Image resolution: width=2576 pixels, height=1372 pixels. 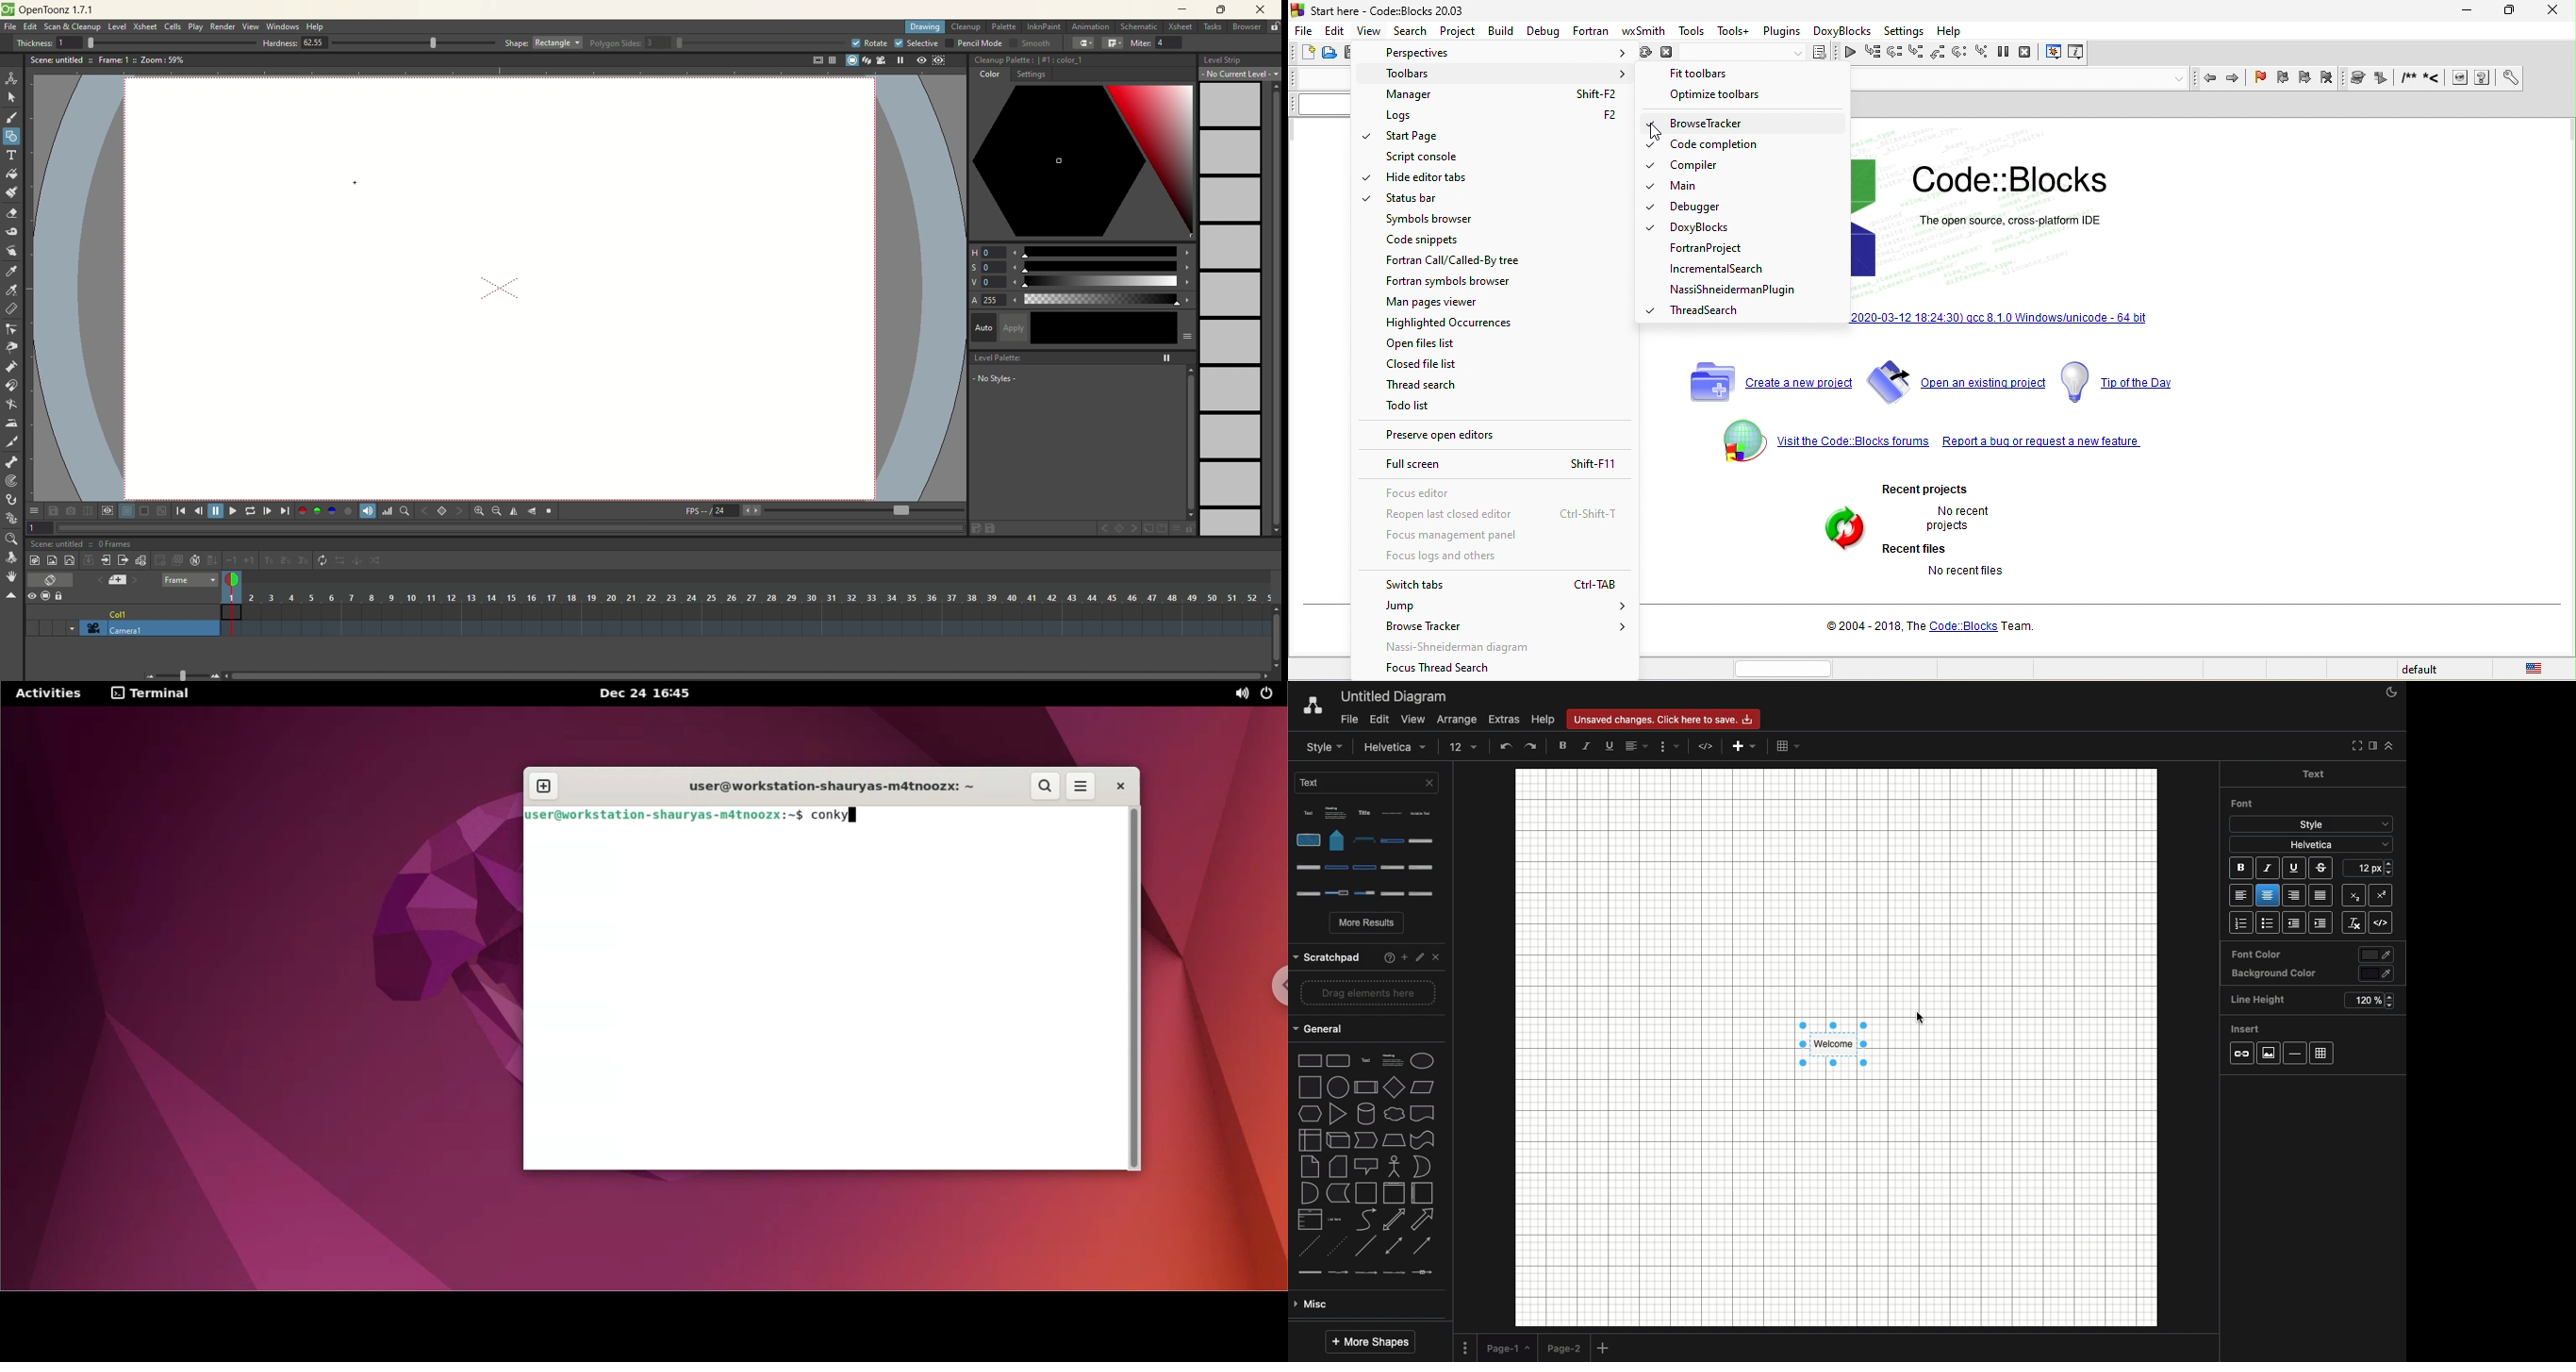 What do you see at coordinates (1668, 718) in the screenshot?
I see `changes` at bounding box center [1668, 718].